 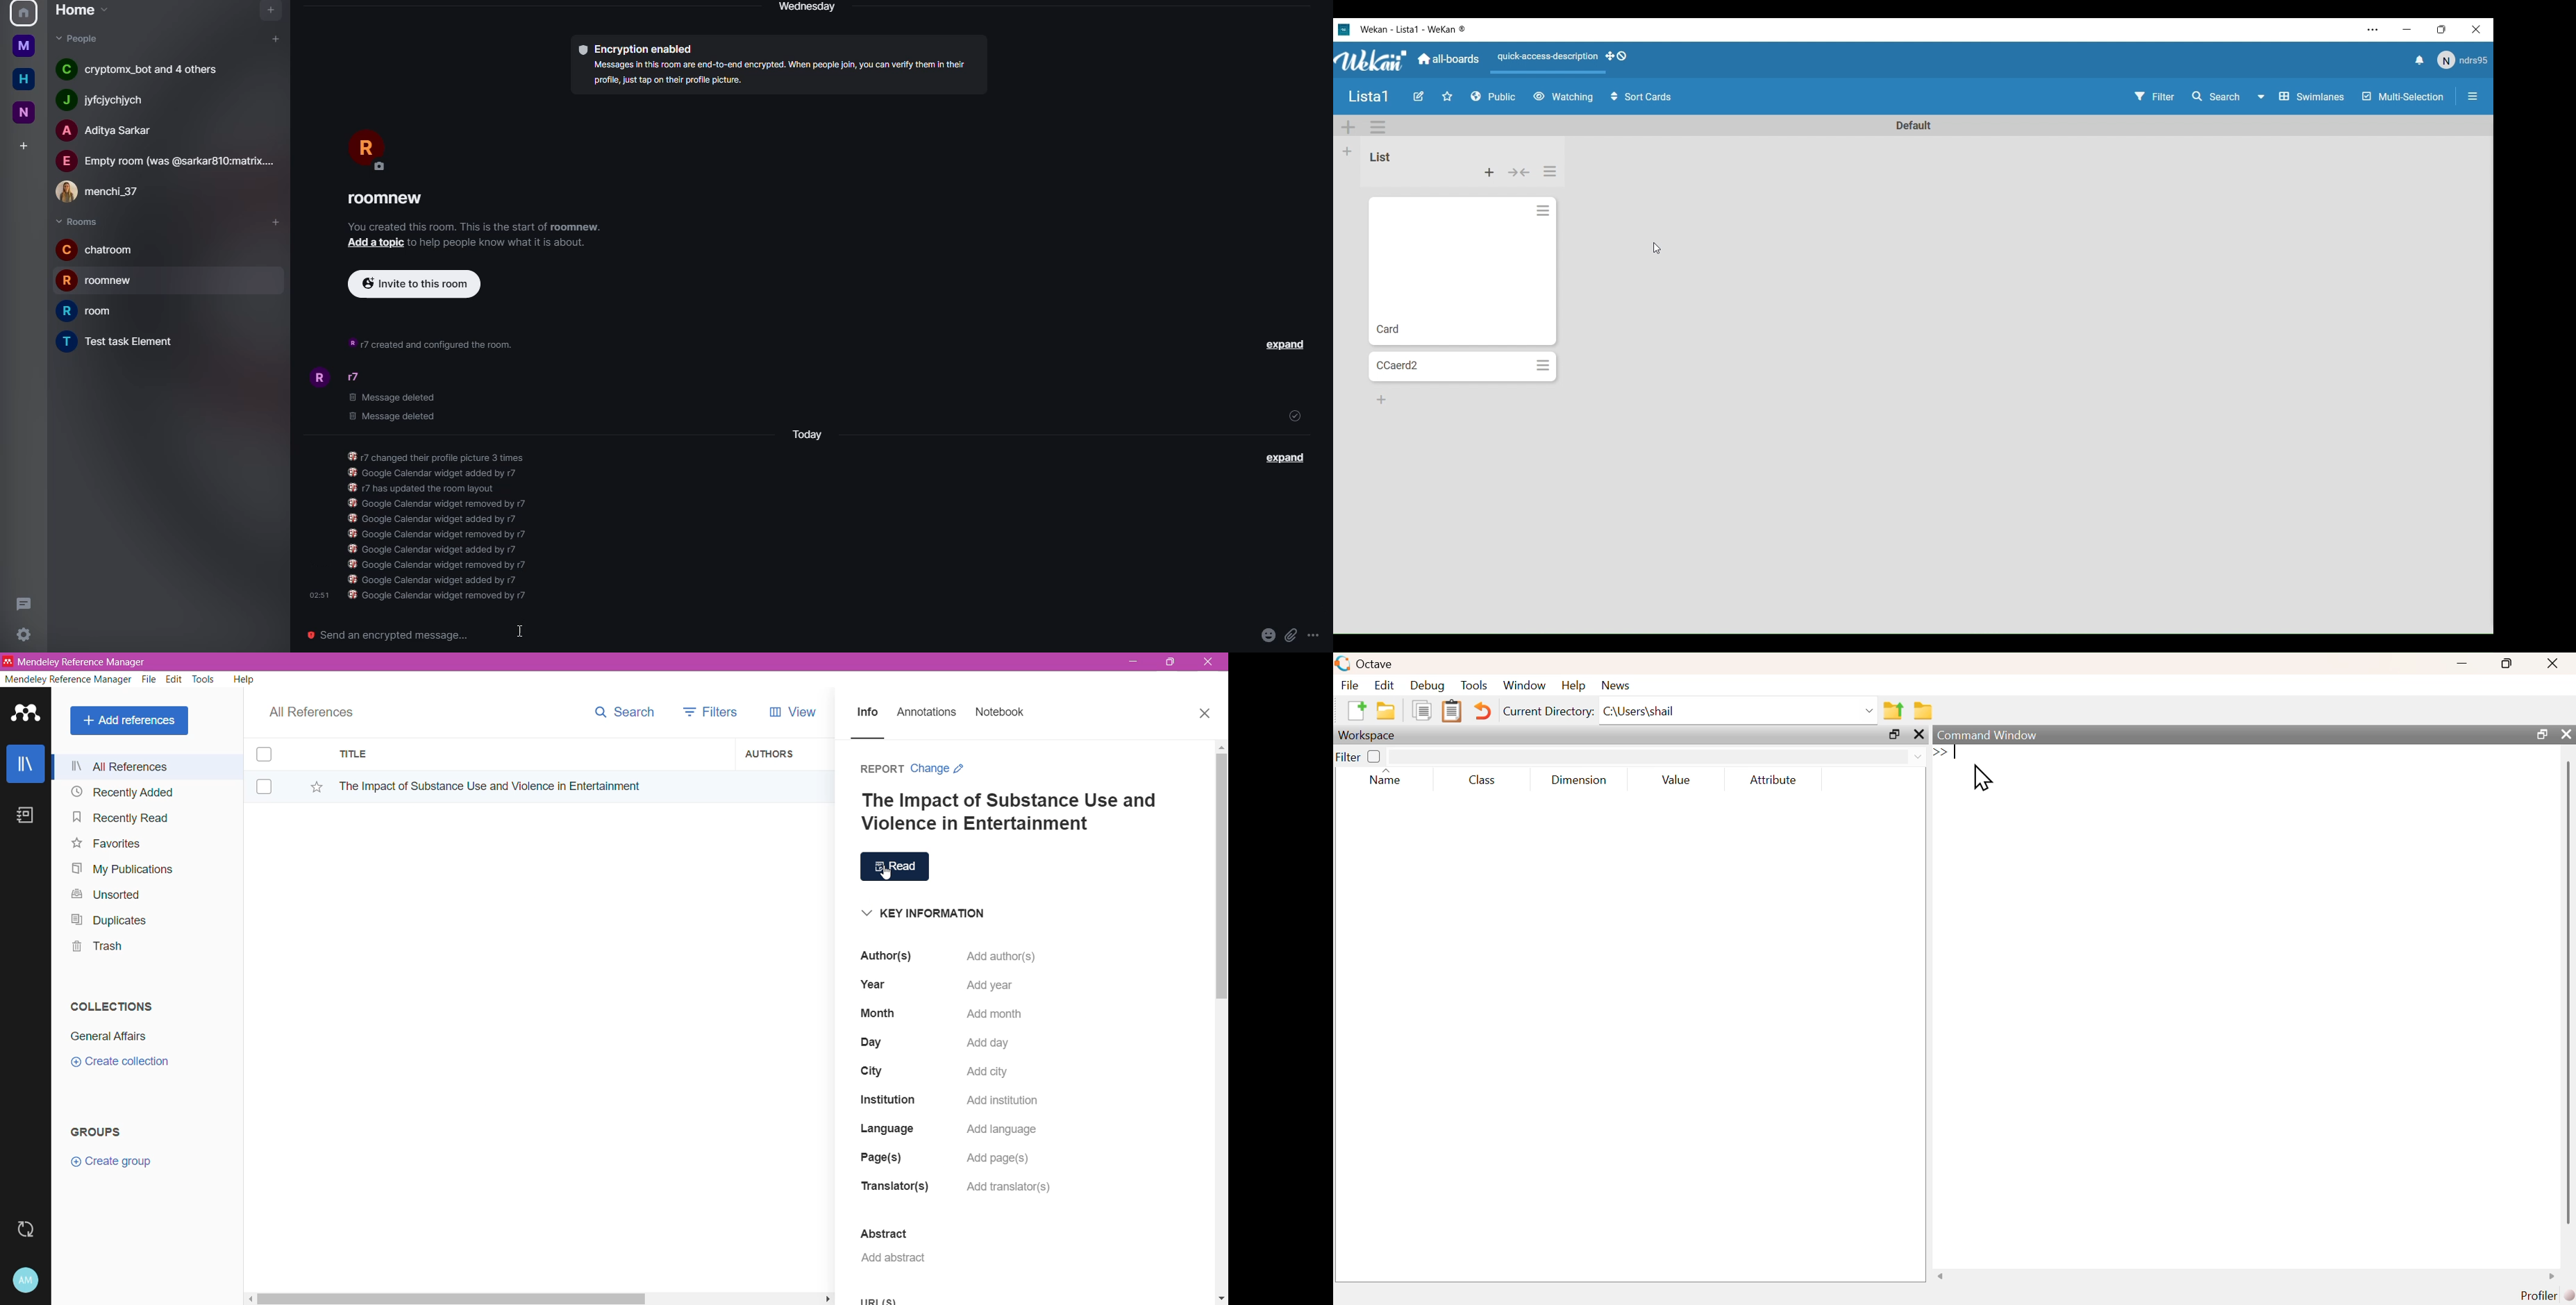 What do you see at coordinates (1871, 711) in the screenshot?
I see `Dropdown` at bounding box center [1871, 711].